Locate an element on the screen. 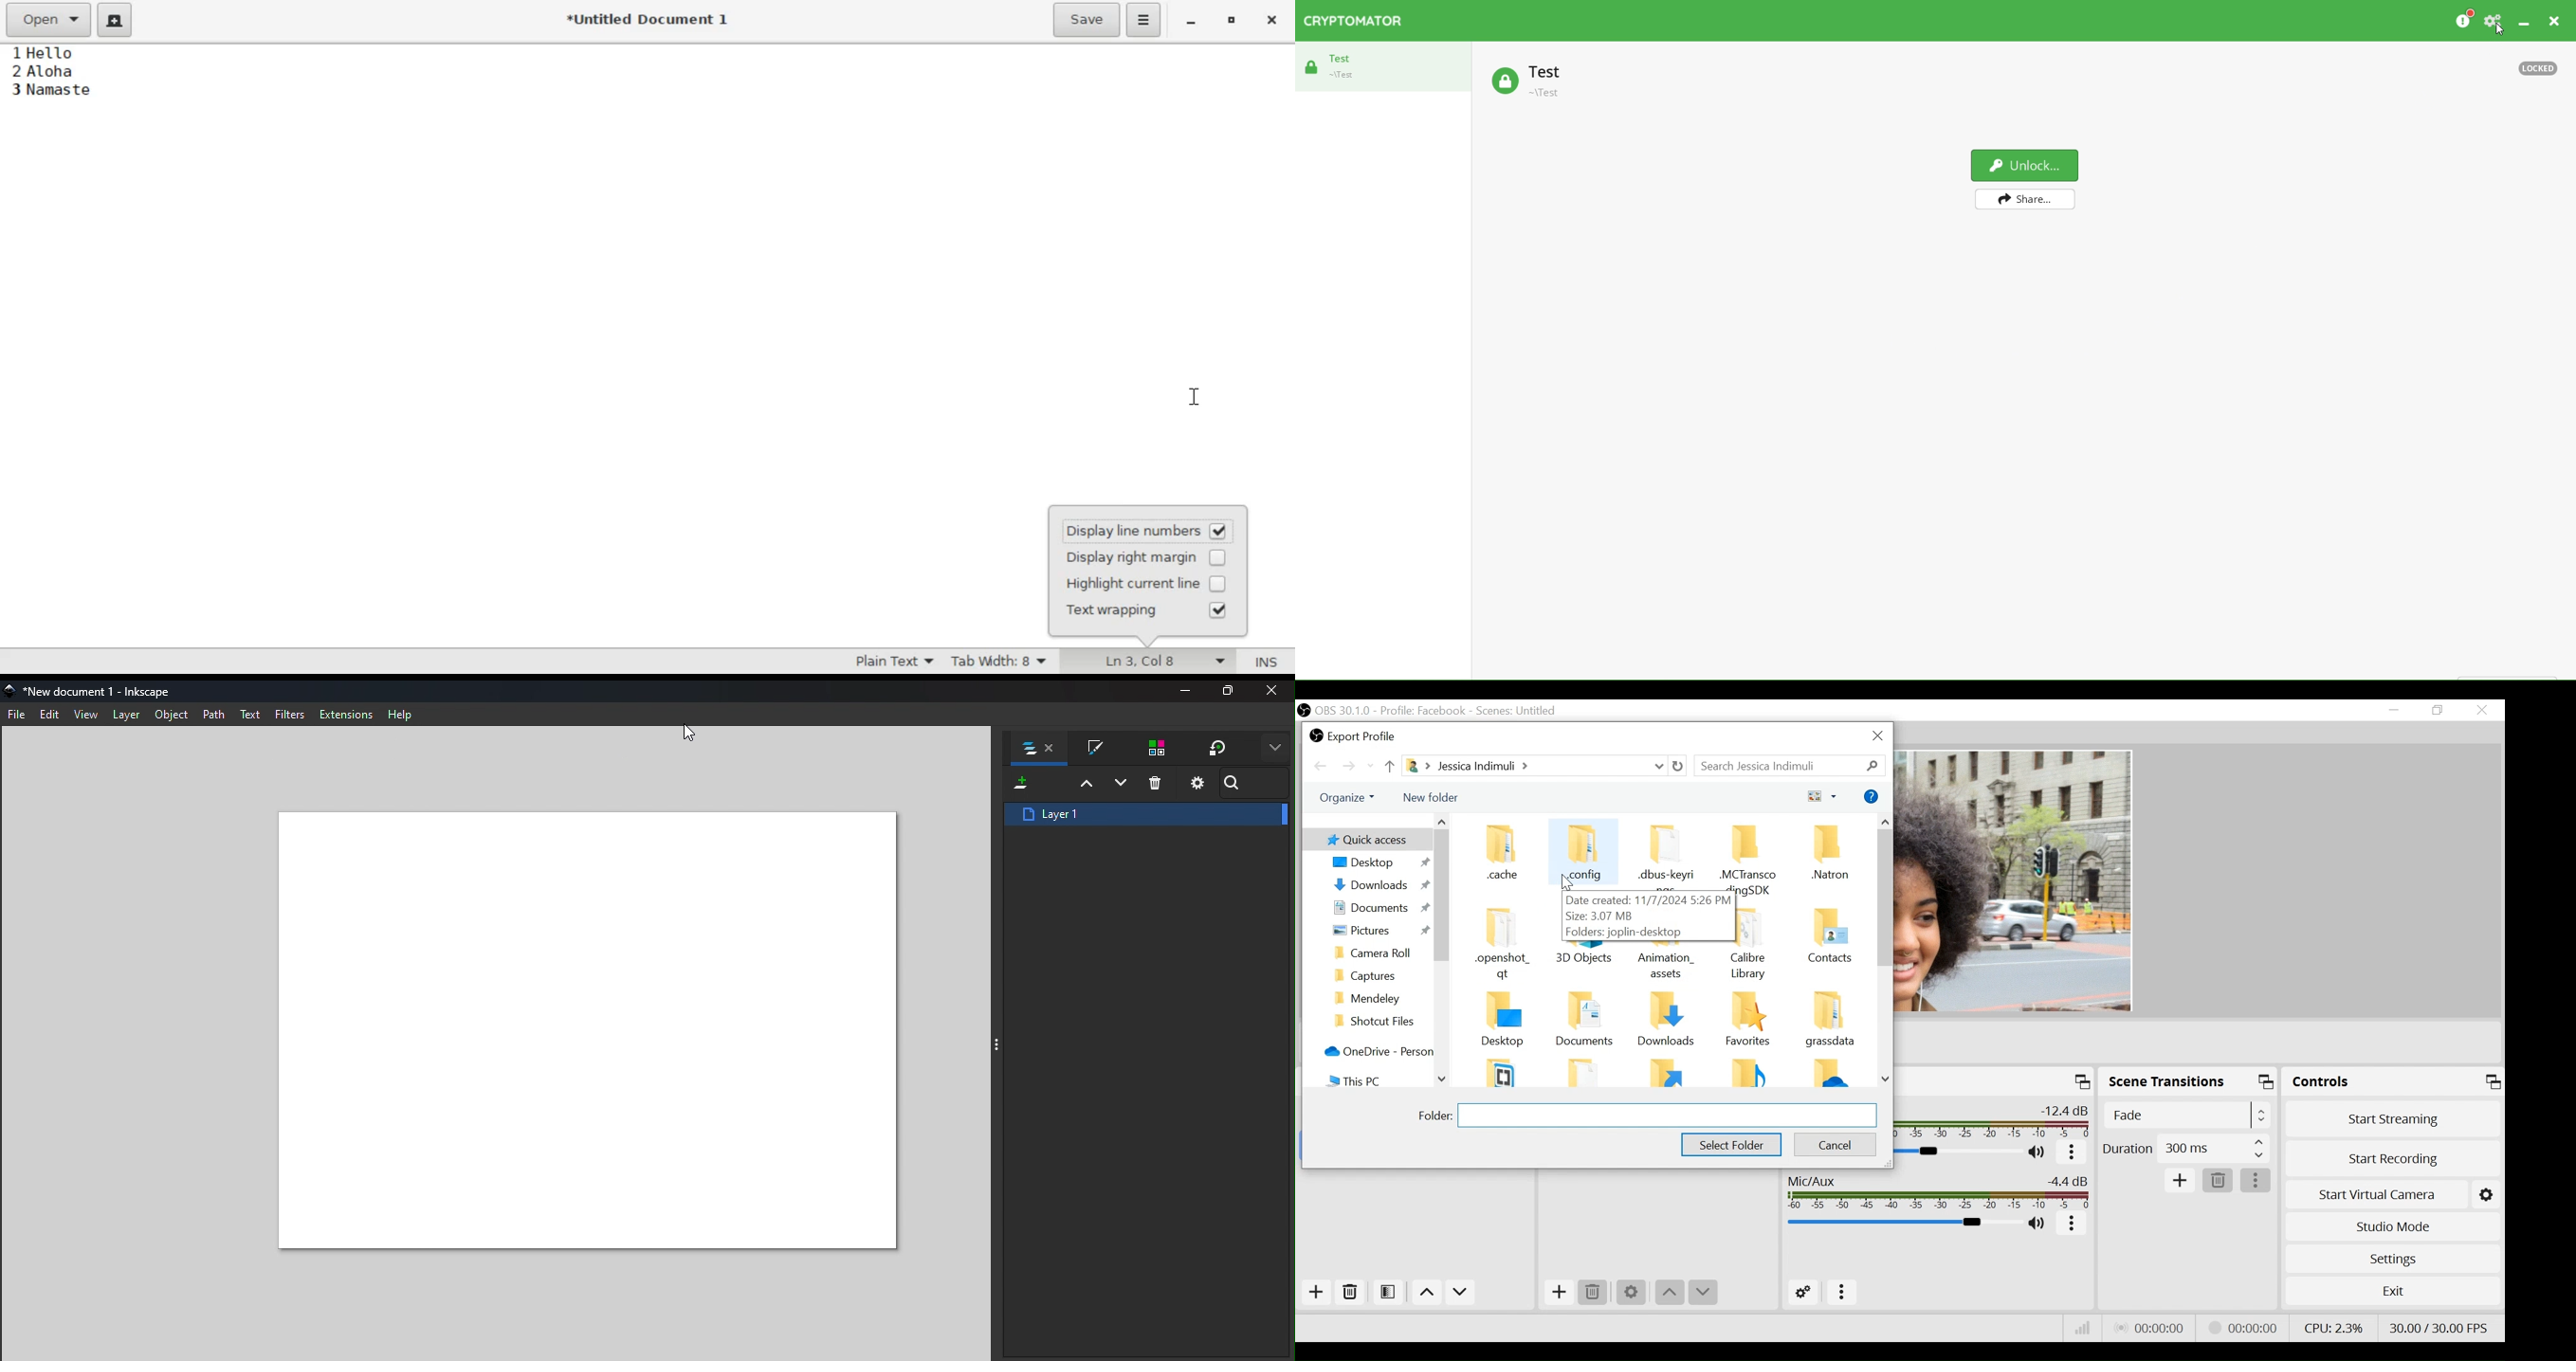 Image resolution: width=2576 pixels, height=1372 pixels. Export File is located at coordinates (1354, 734).